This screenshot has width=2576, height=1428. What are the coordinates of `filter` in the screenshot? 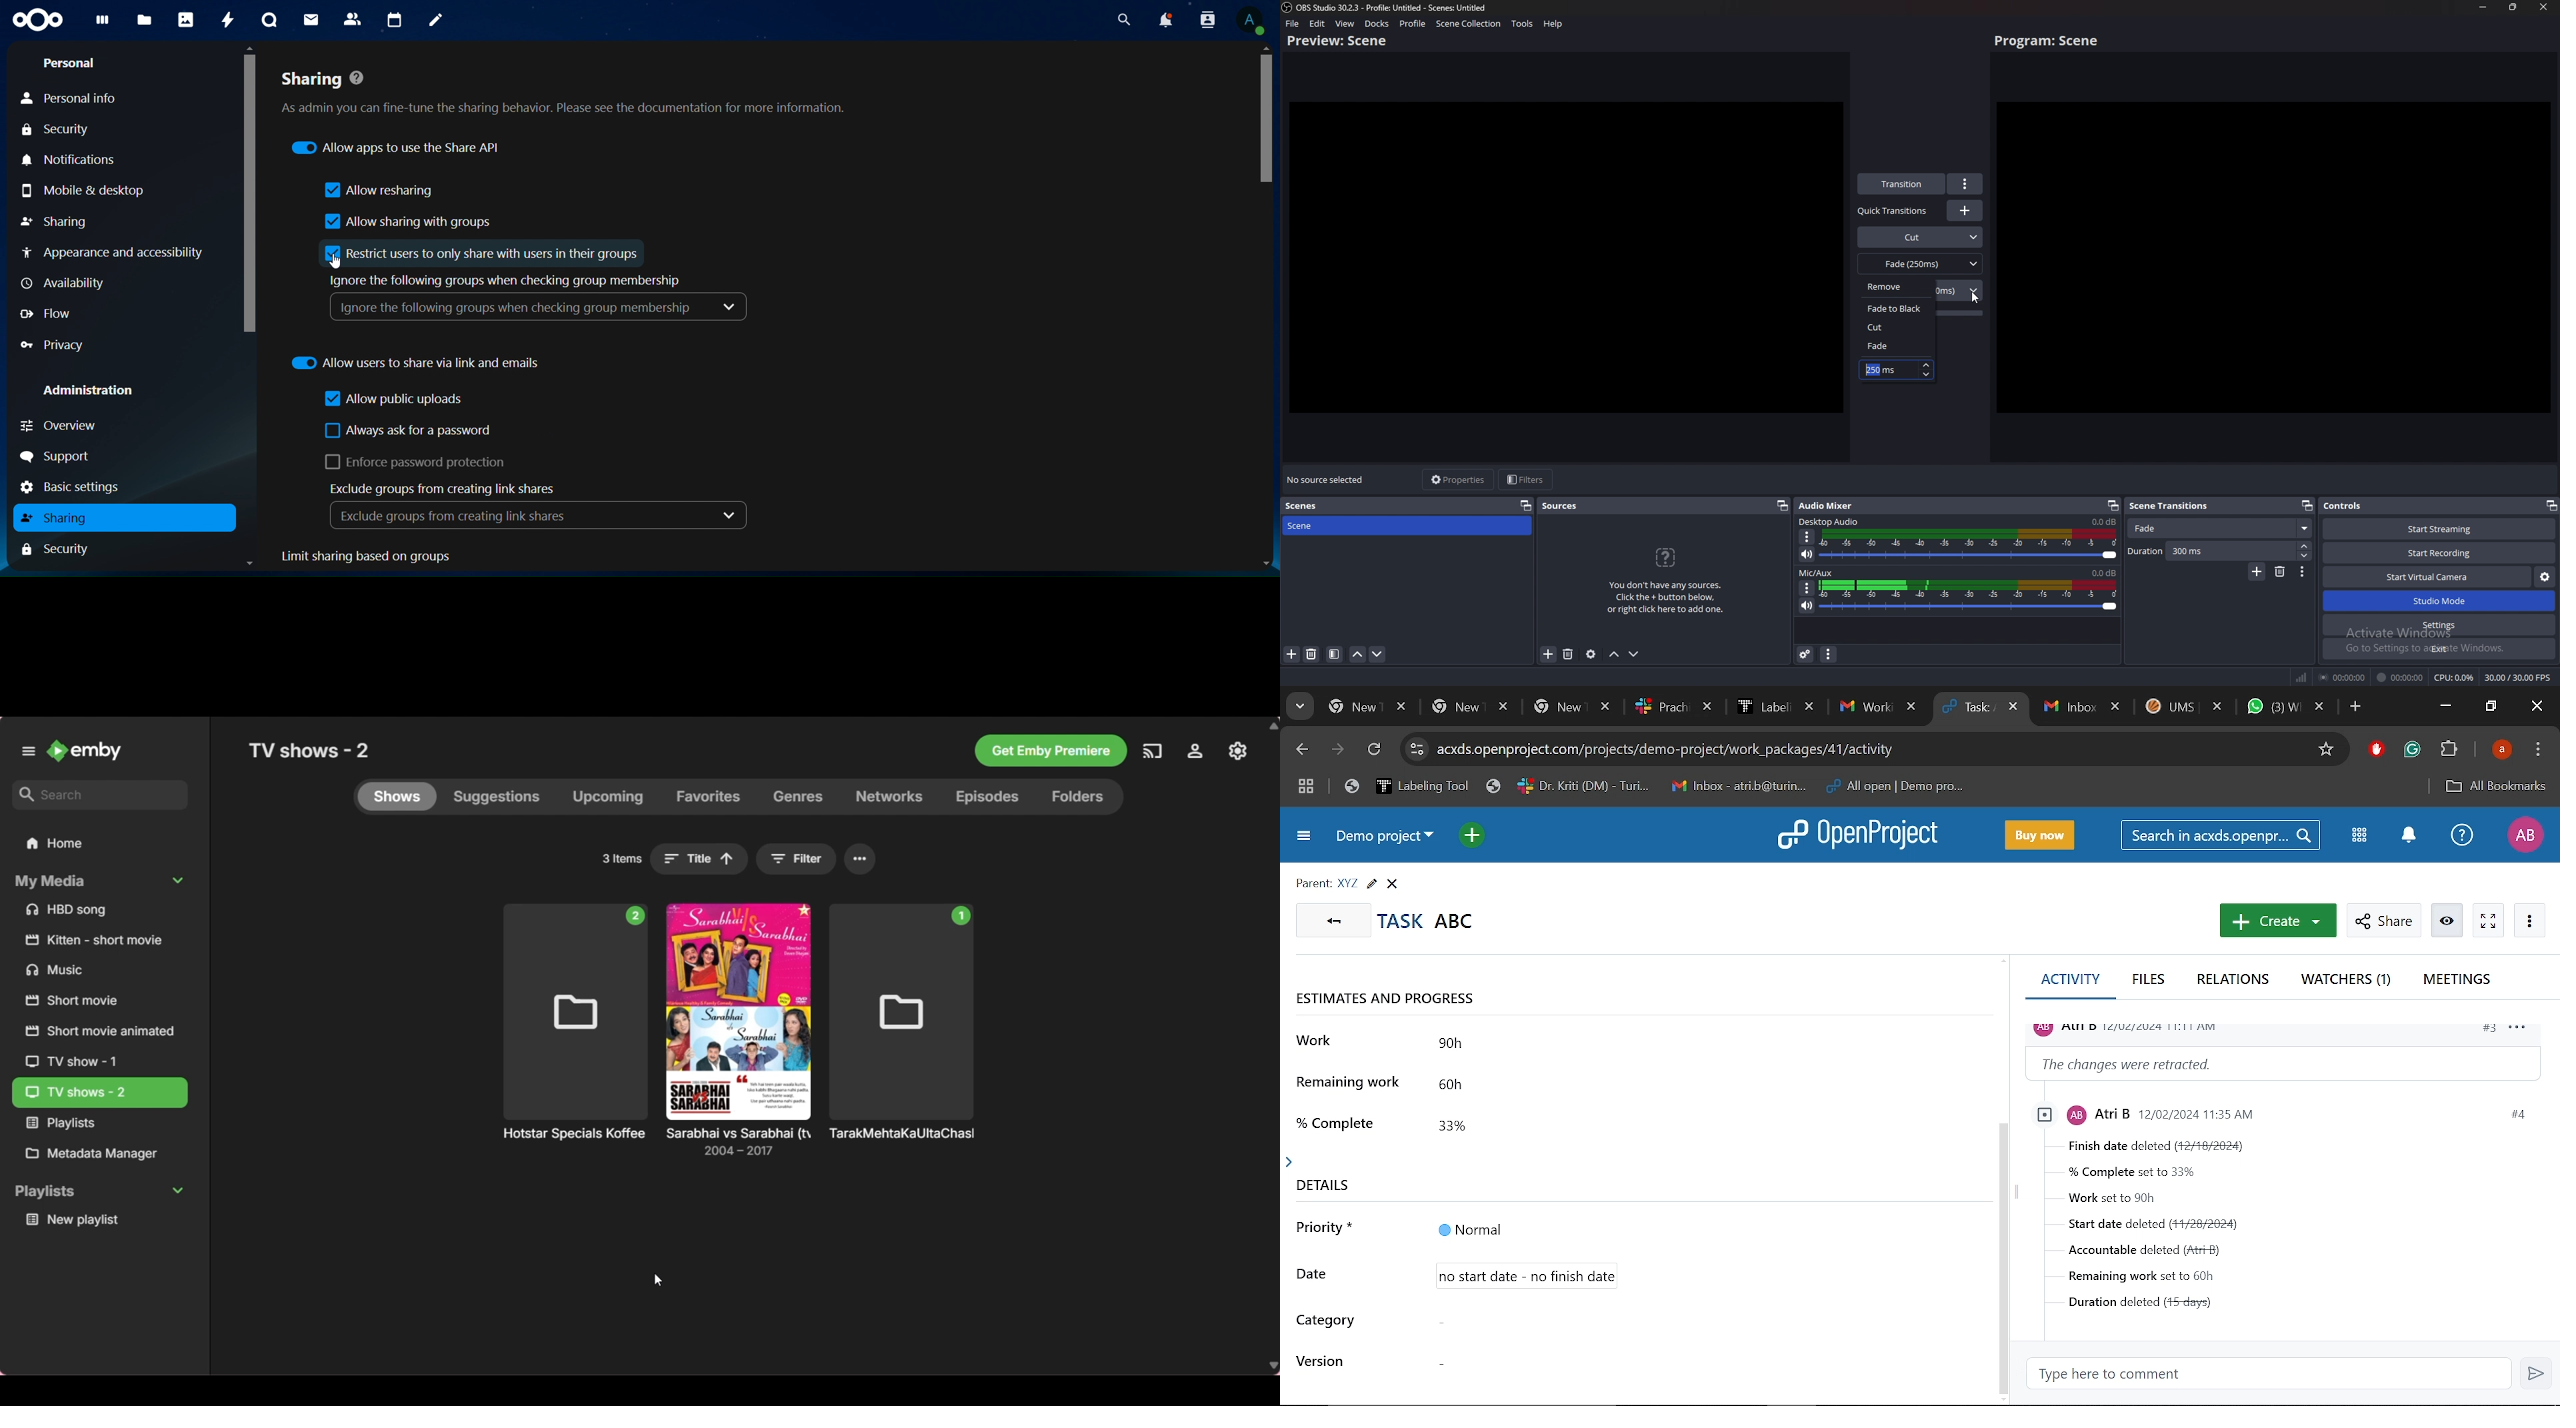 It's located at (1335, 655).